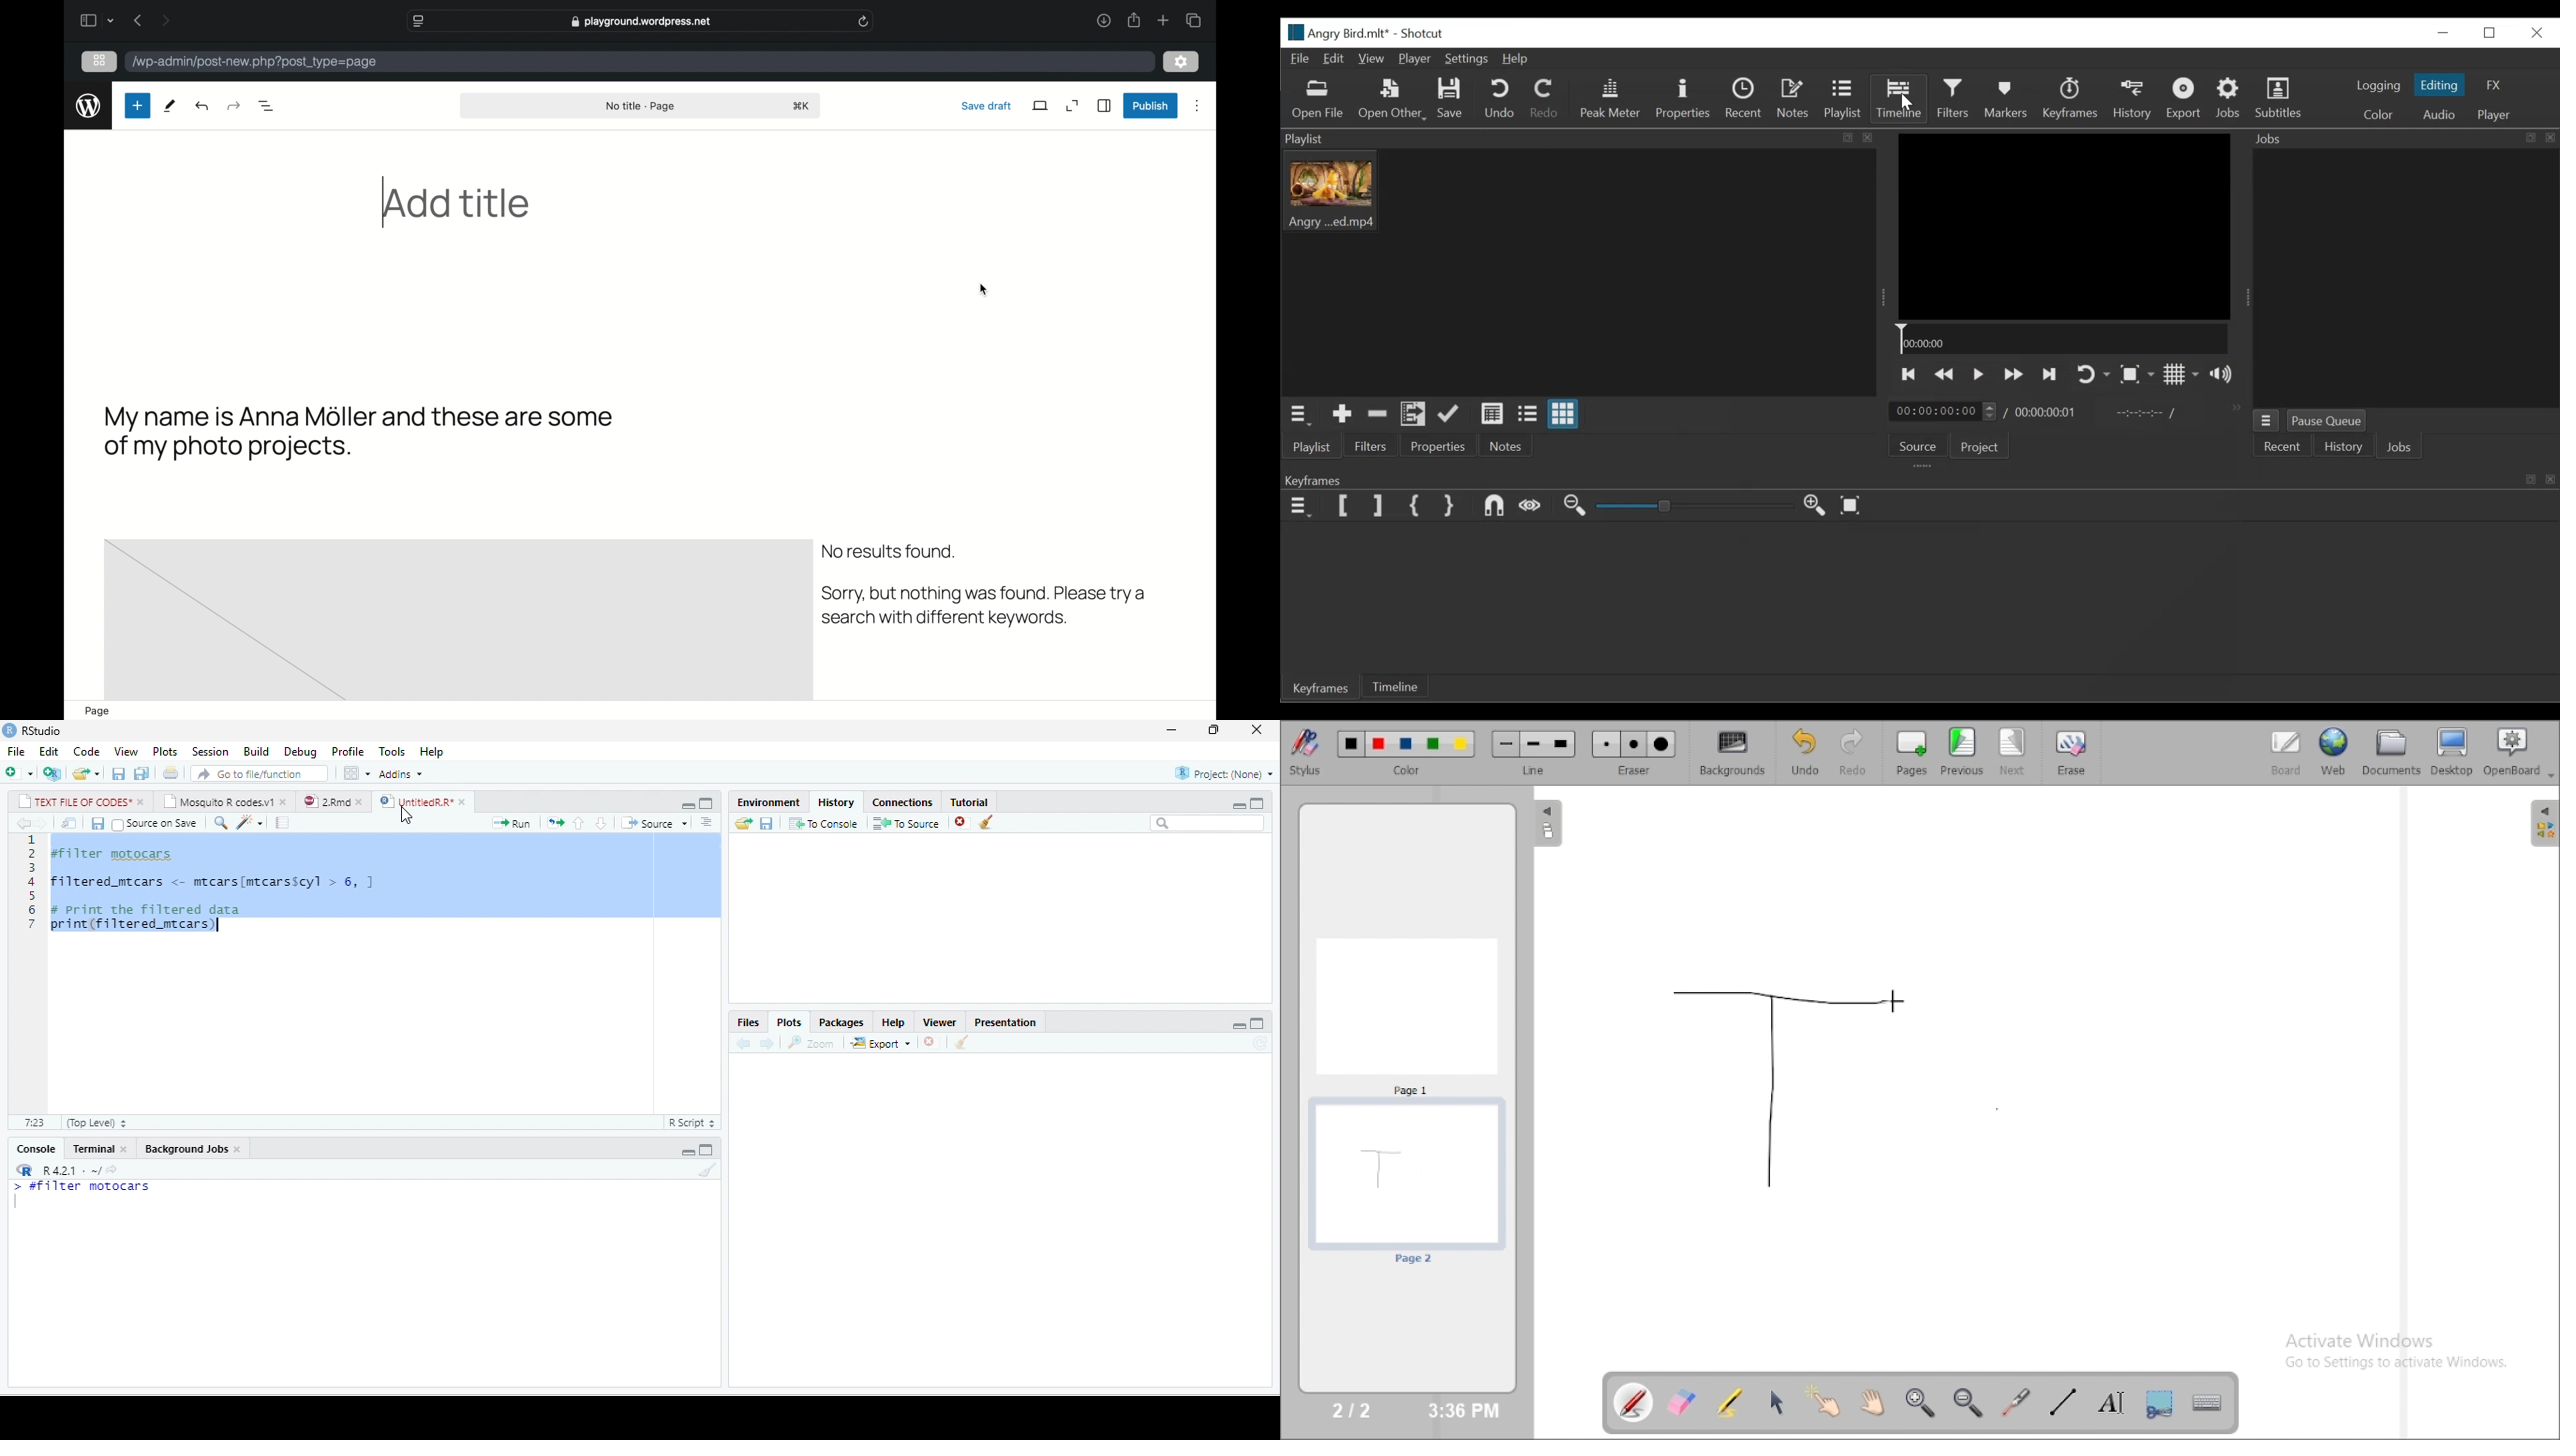 The height and width of the screenshot is (1456, 2576). What do you see at coordinates (87, 751) in the screenshot?
I see `Code` at bounding box center [87, 751].